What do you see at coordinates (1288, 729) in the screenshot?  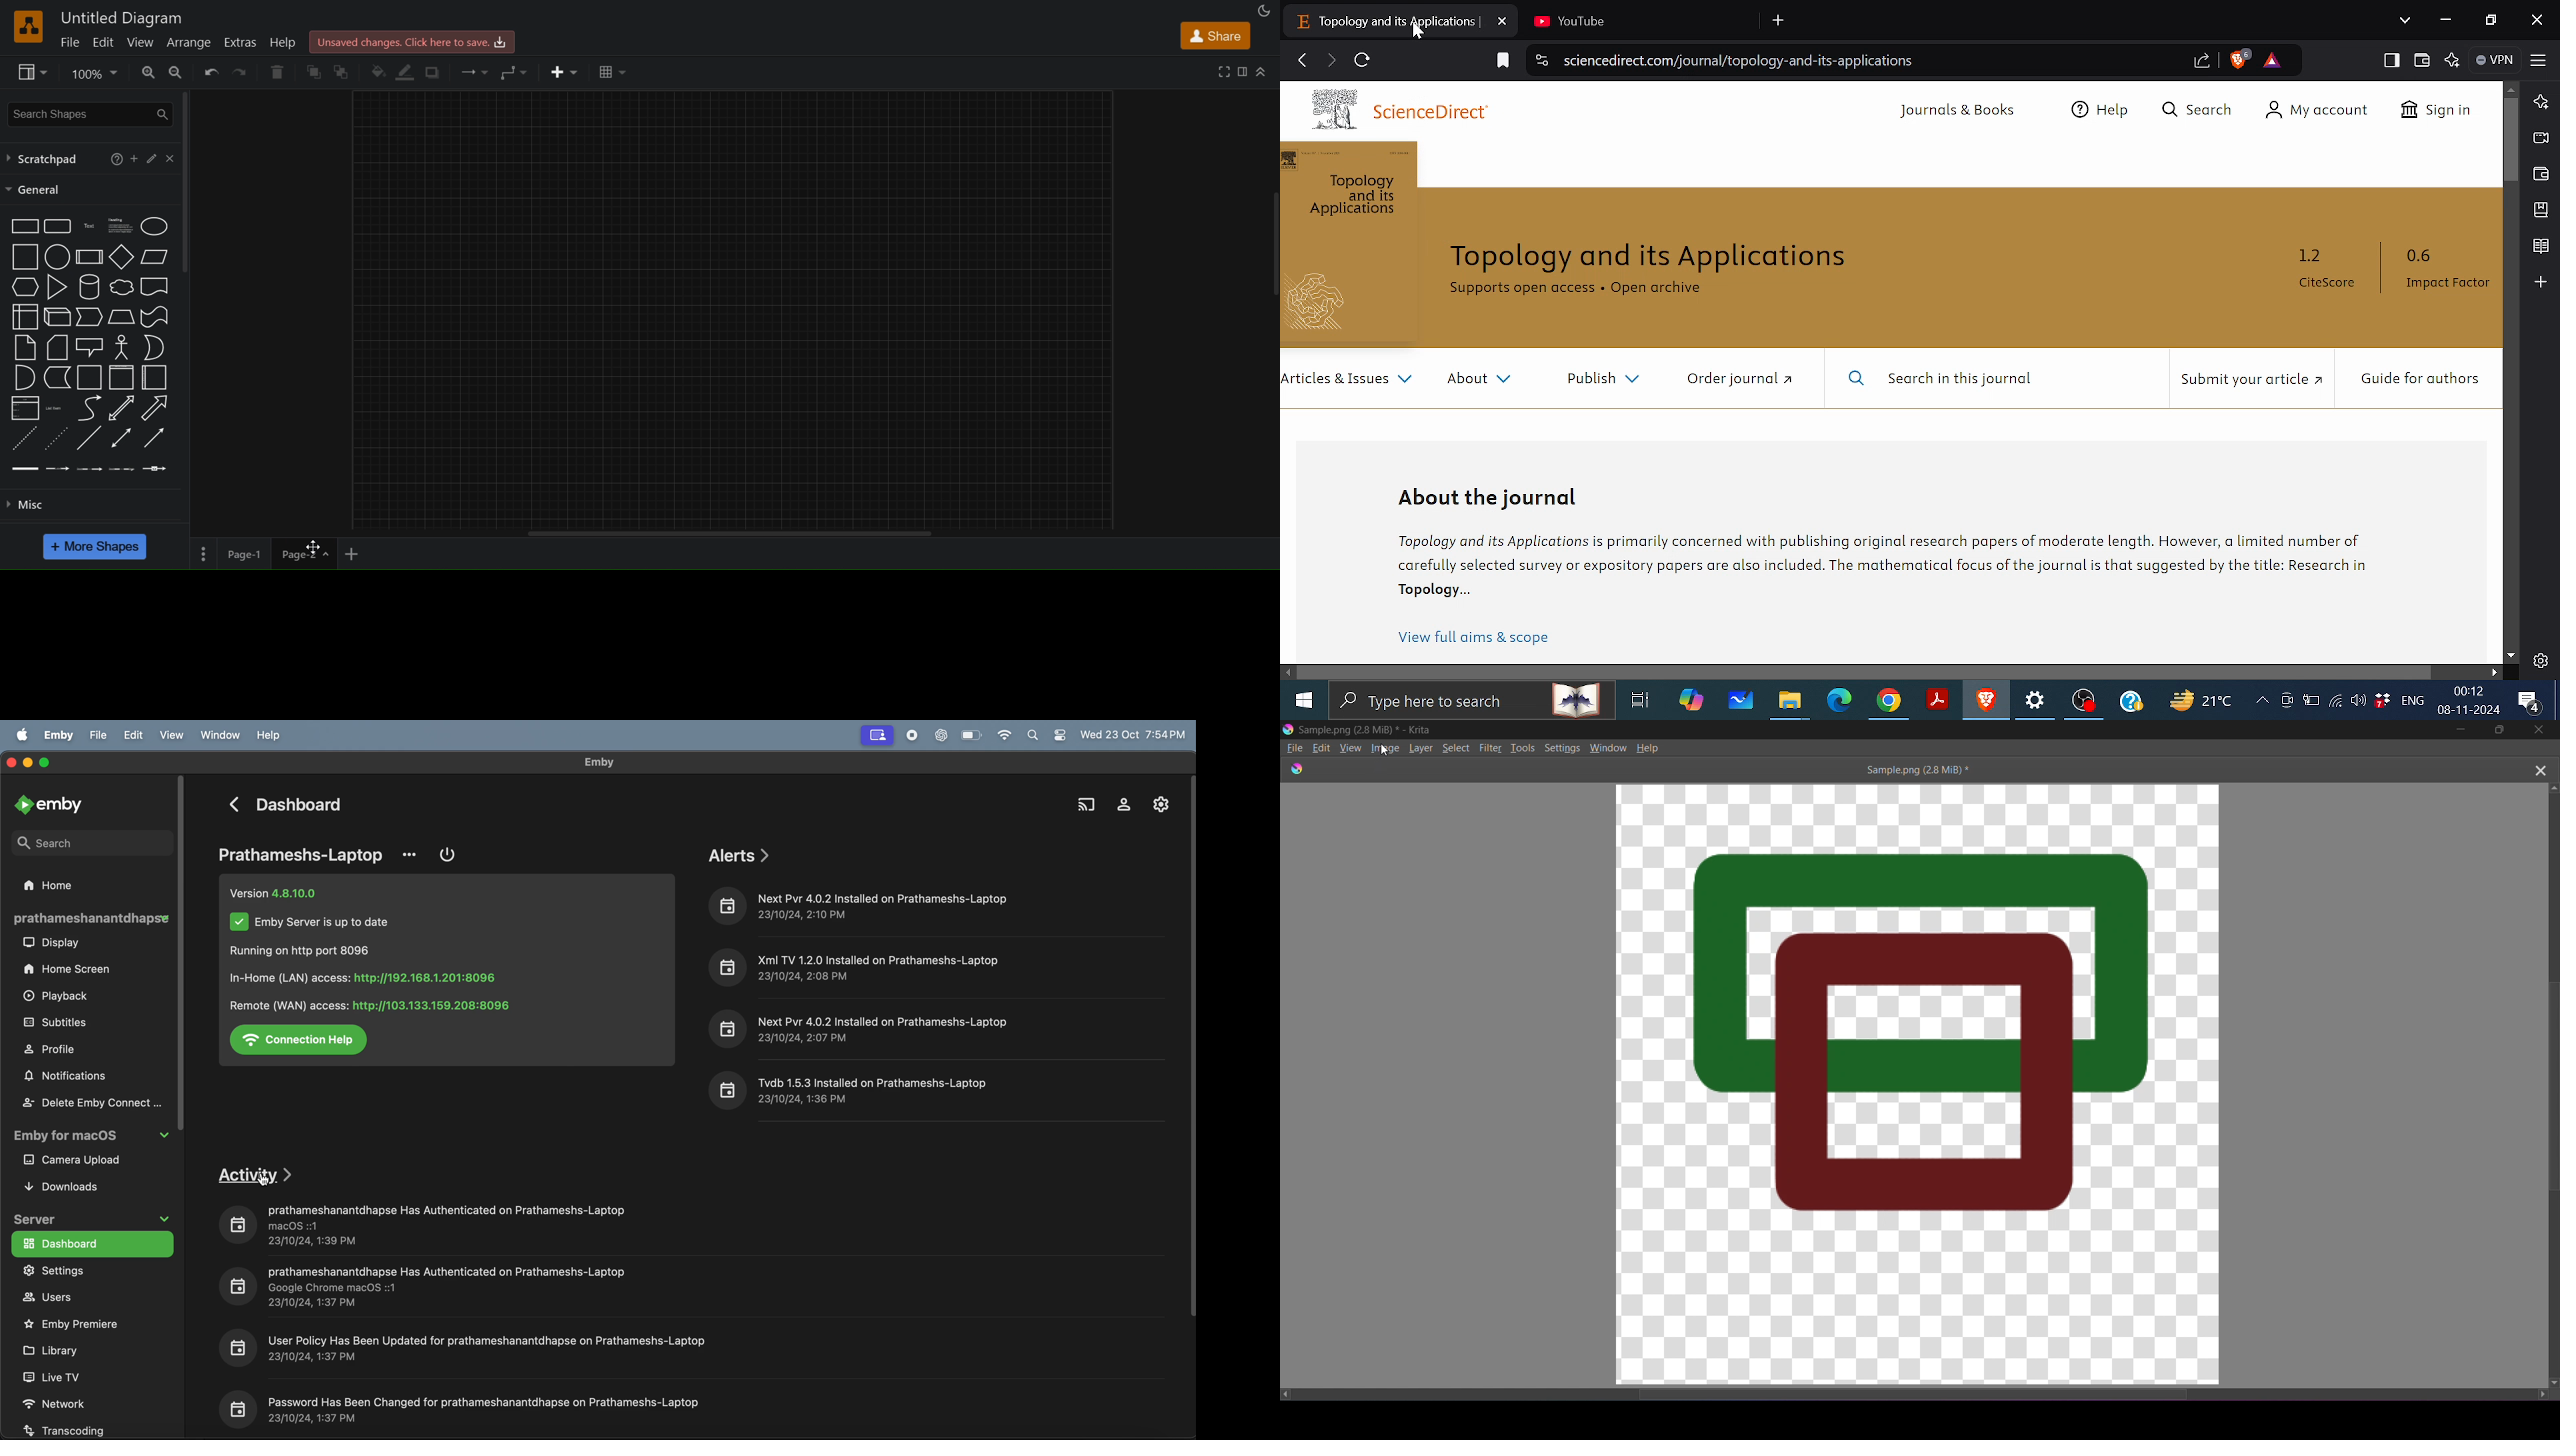 I see `Logo` at bounding box center [1288, 729].